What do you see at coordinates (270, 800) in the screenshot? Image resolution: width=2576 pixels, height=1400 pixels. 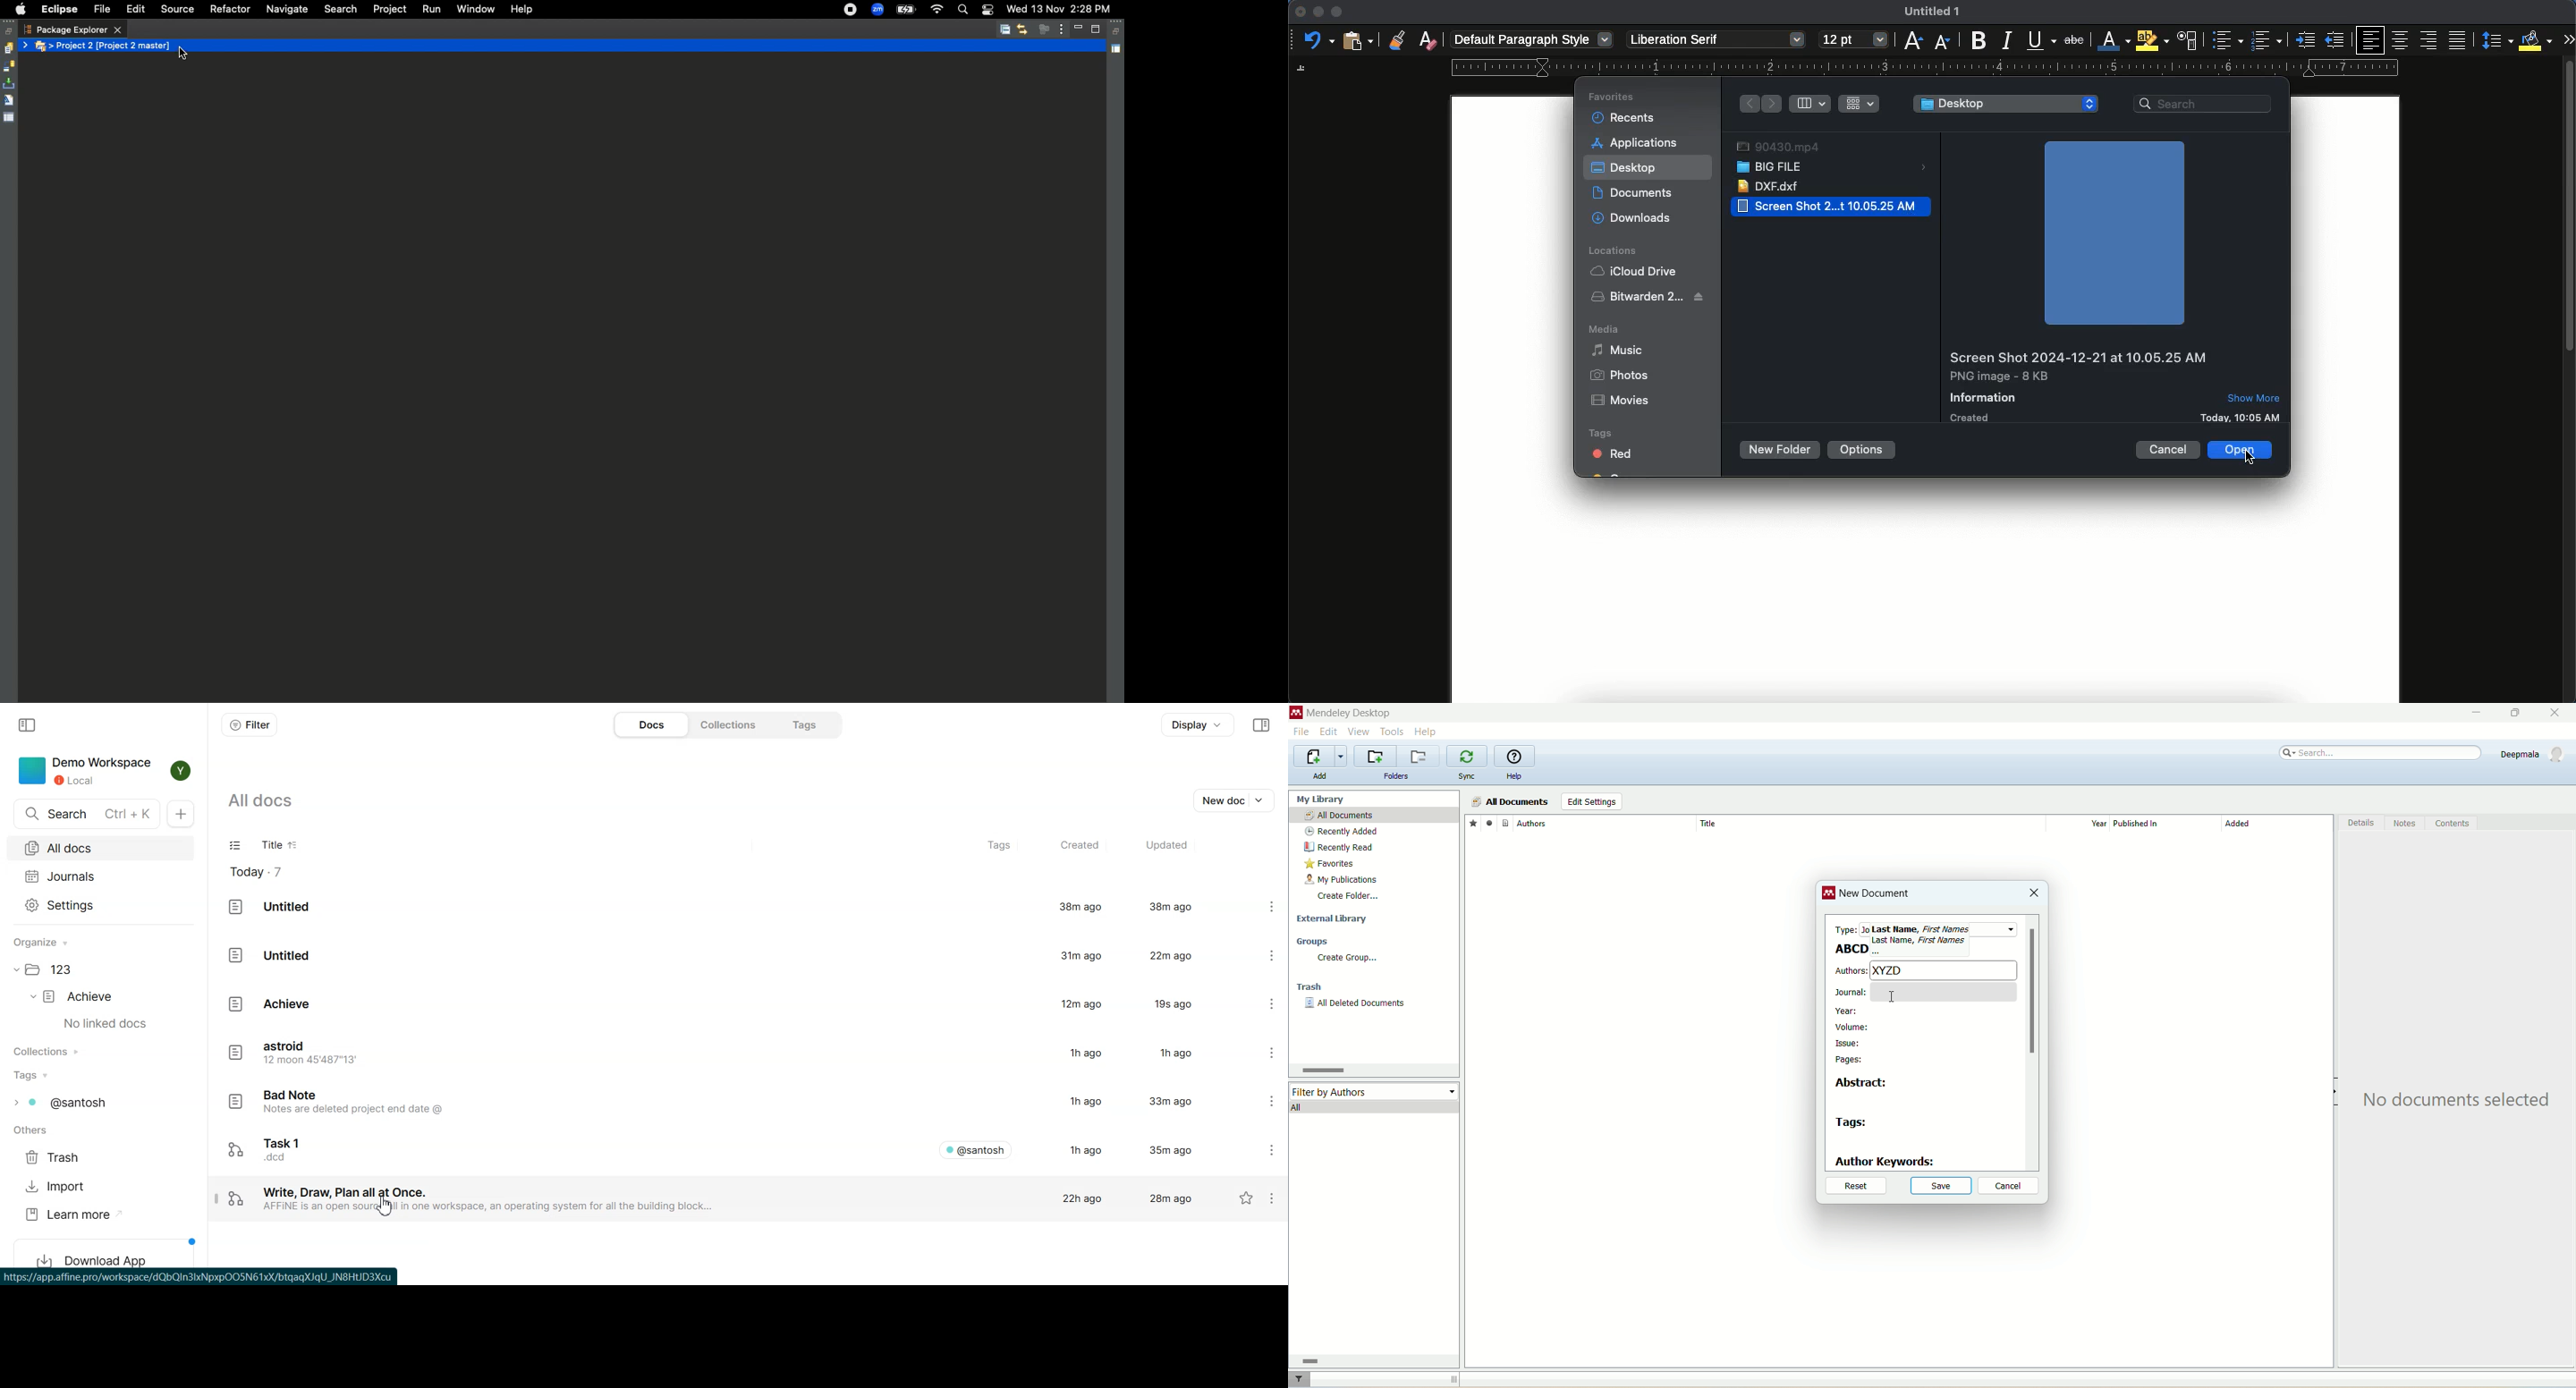 I see `all docs` at bounding box center [270, 800].